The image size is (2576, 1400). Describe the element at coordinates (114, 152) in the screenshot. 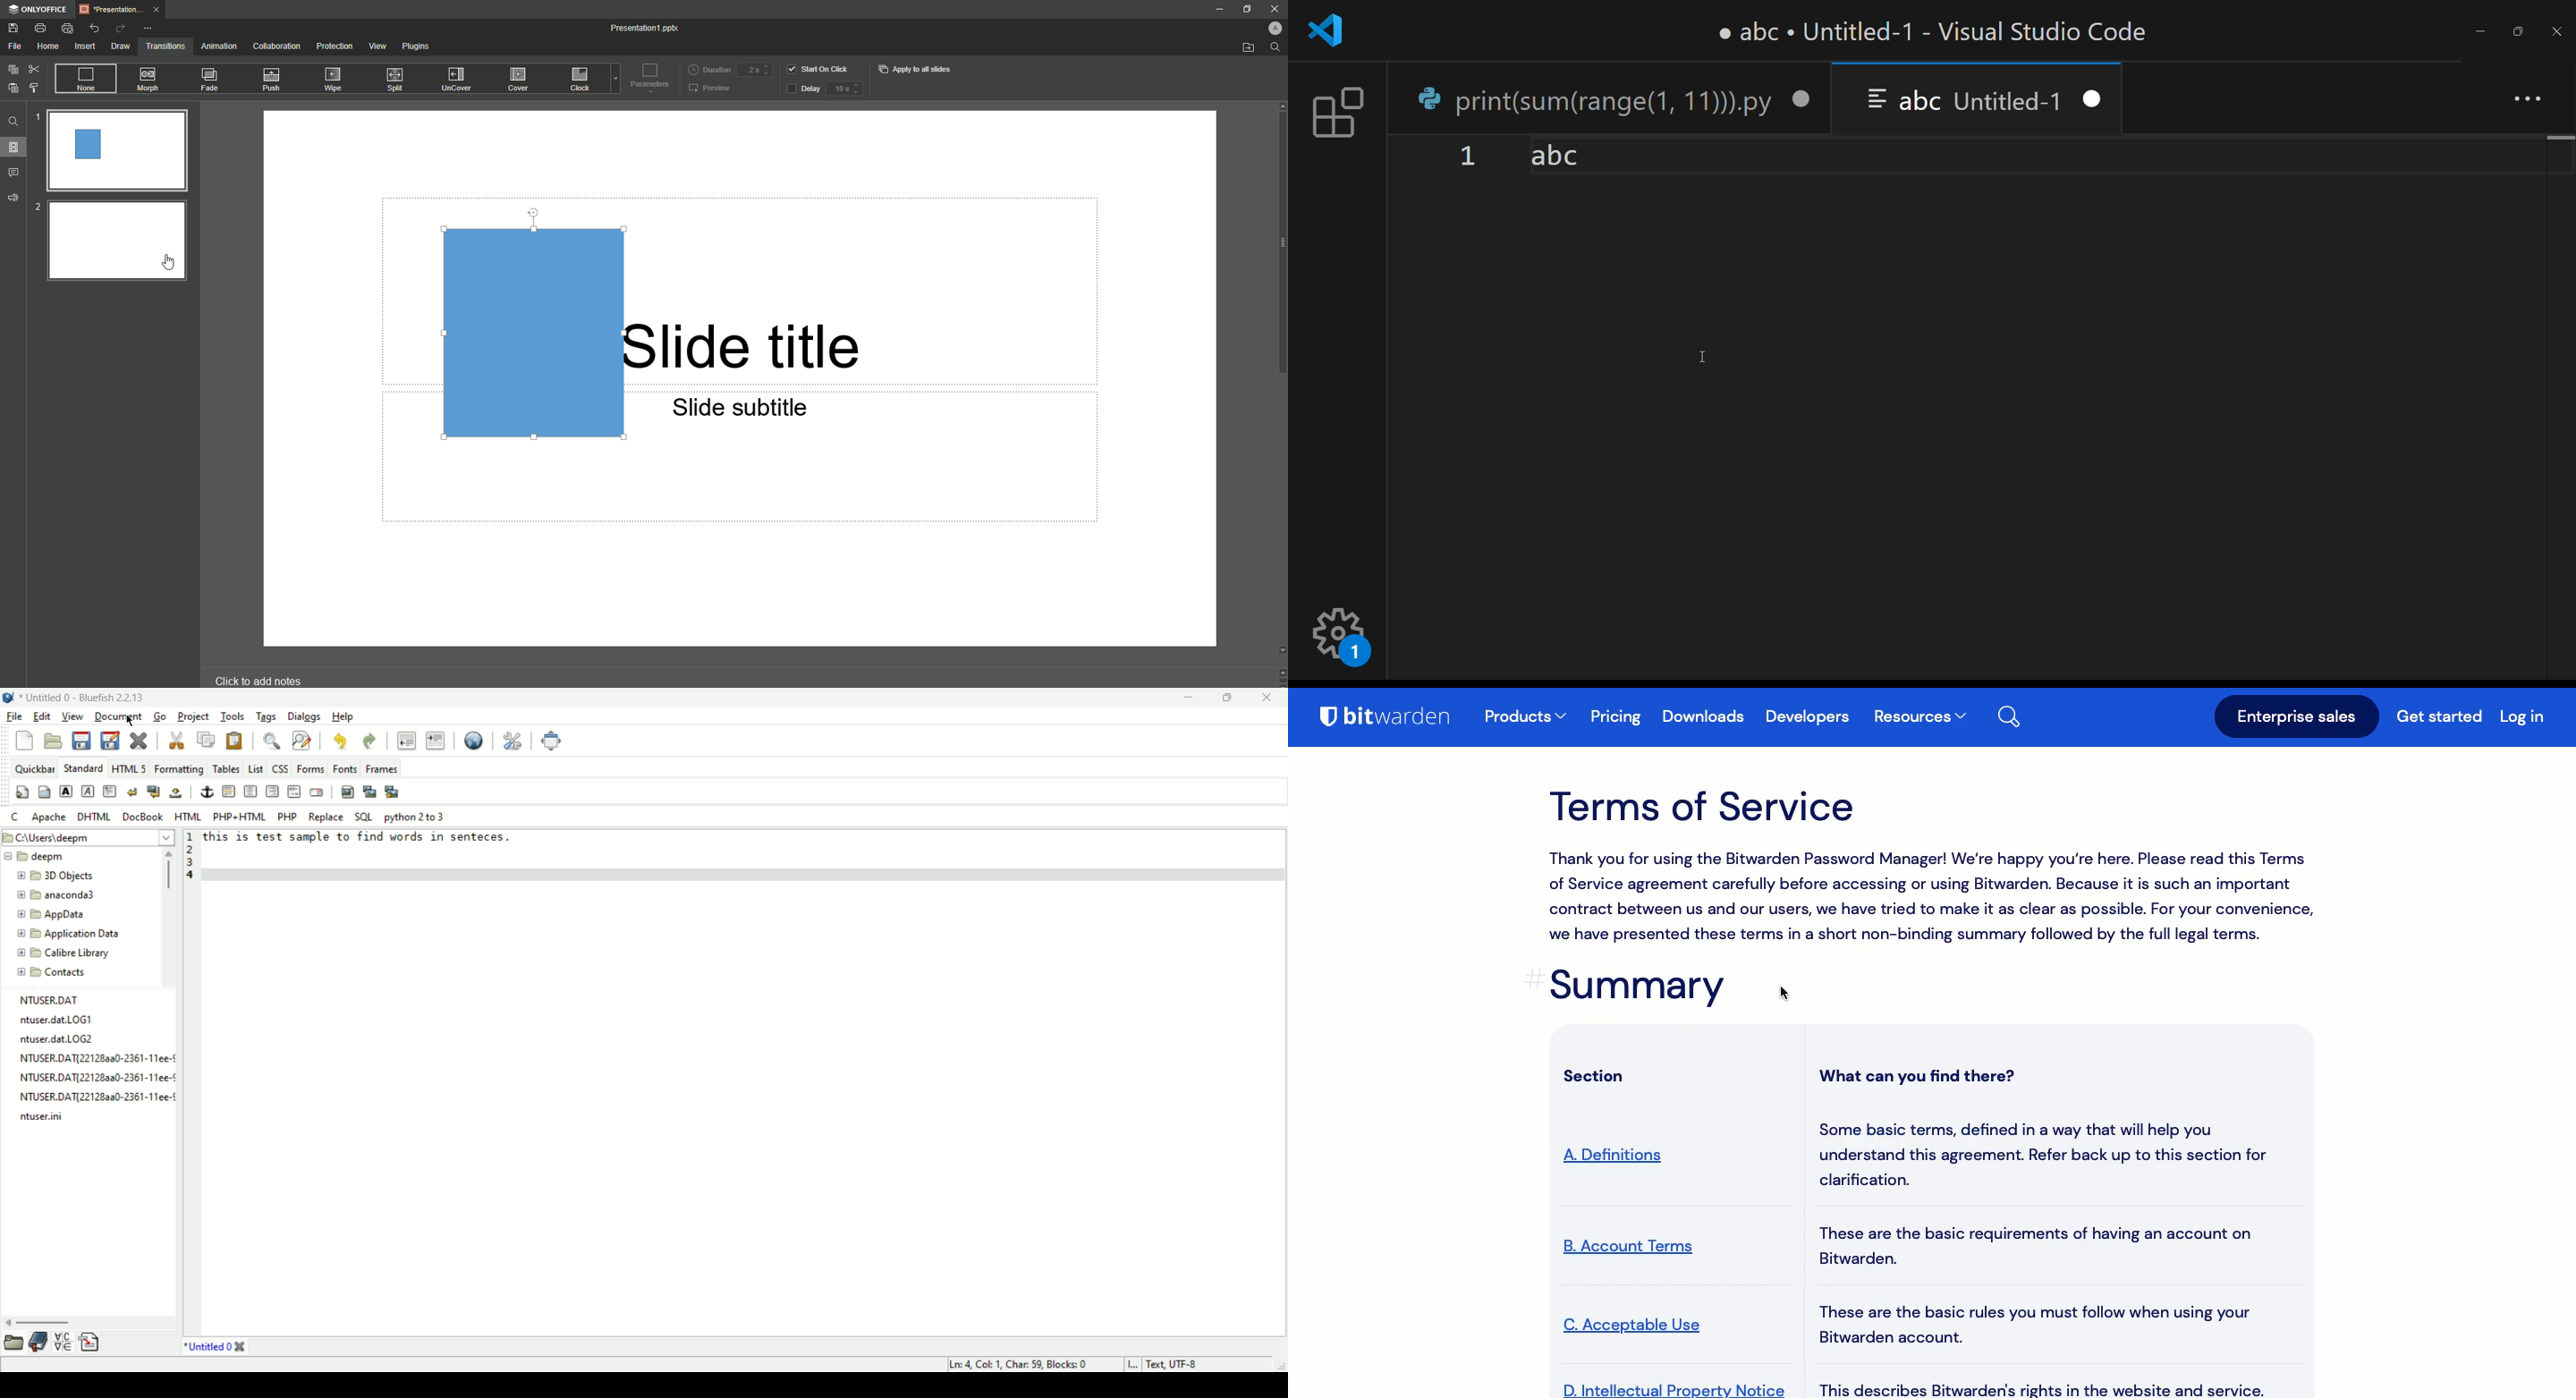

I see `Slide 1 preview` at that location.